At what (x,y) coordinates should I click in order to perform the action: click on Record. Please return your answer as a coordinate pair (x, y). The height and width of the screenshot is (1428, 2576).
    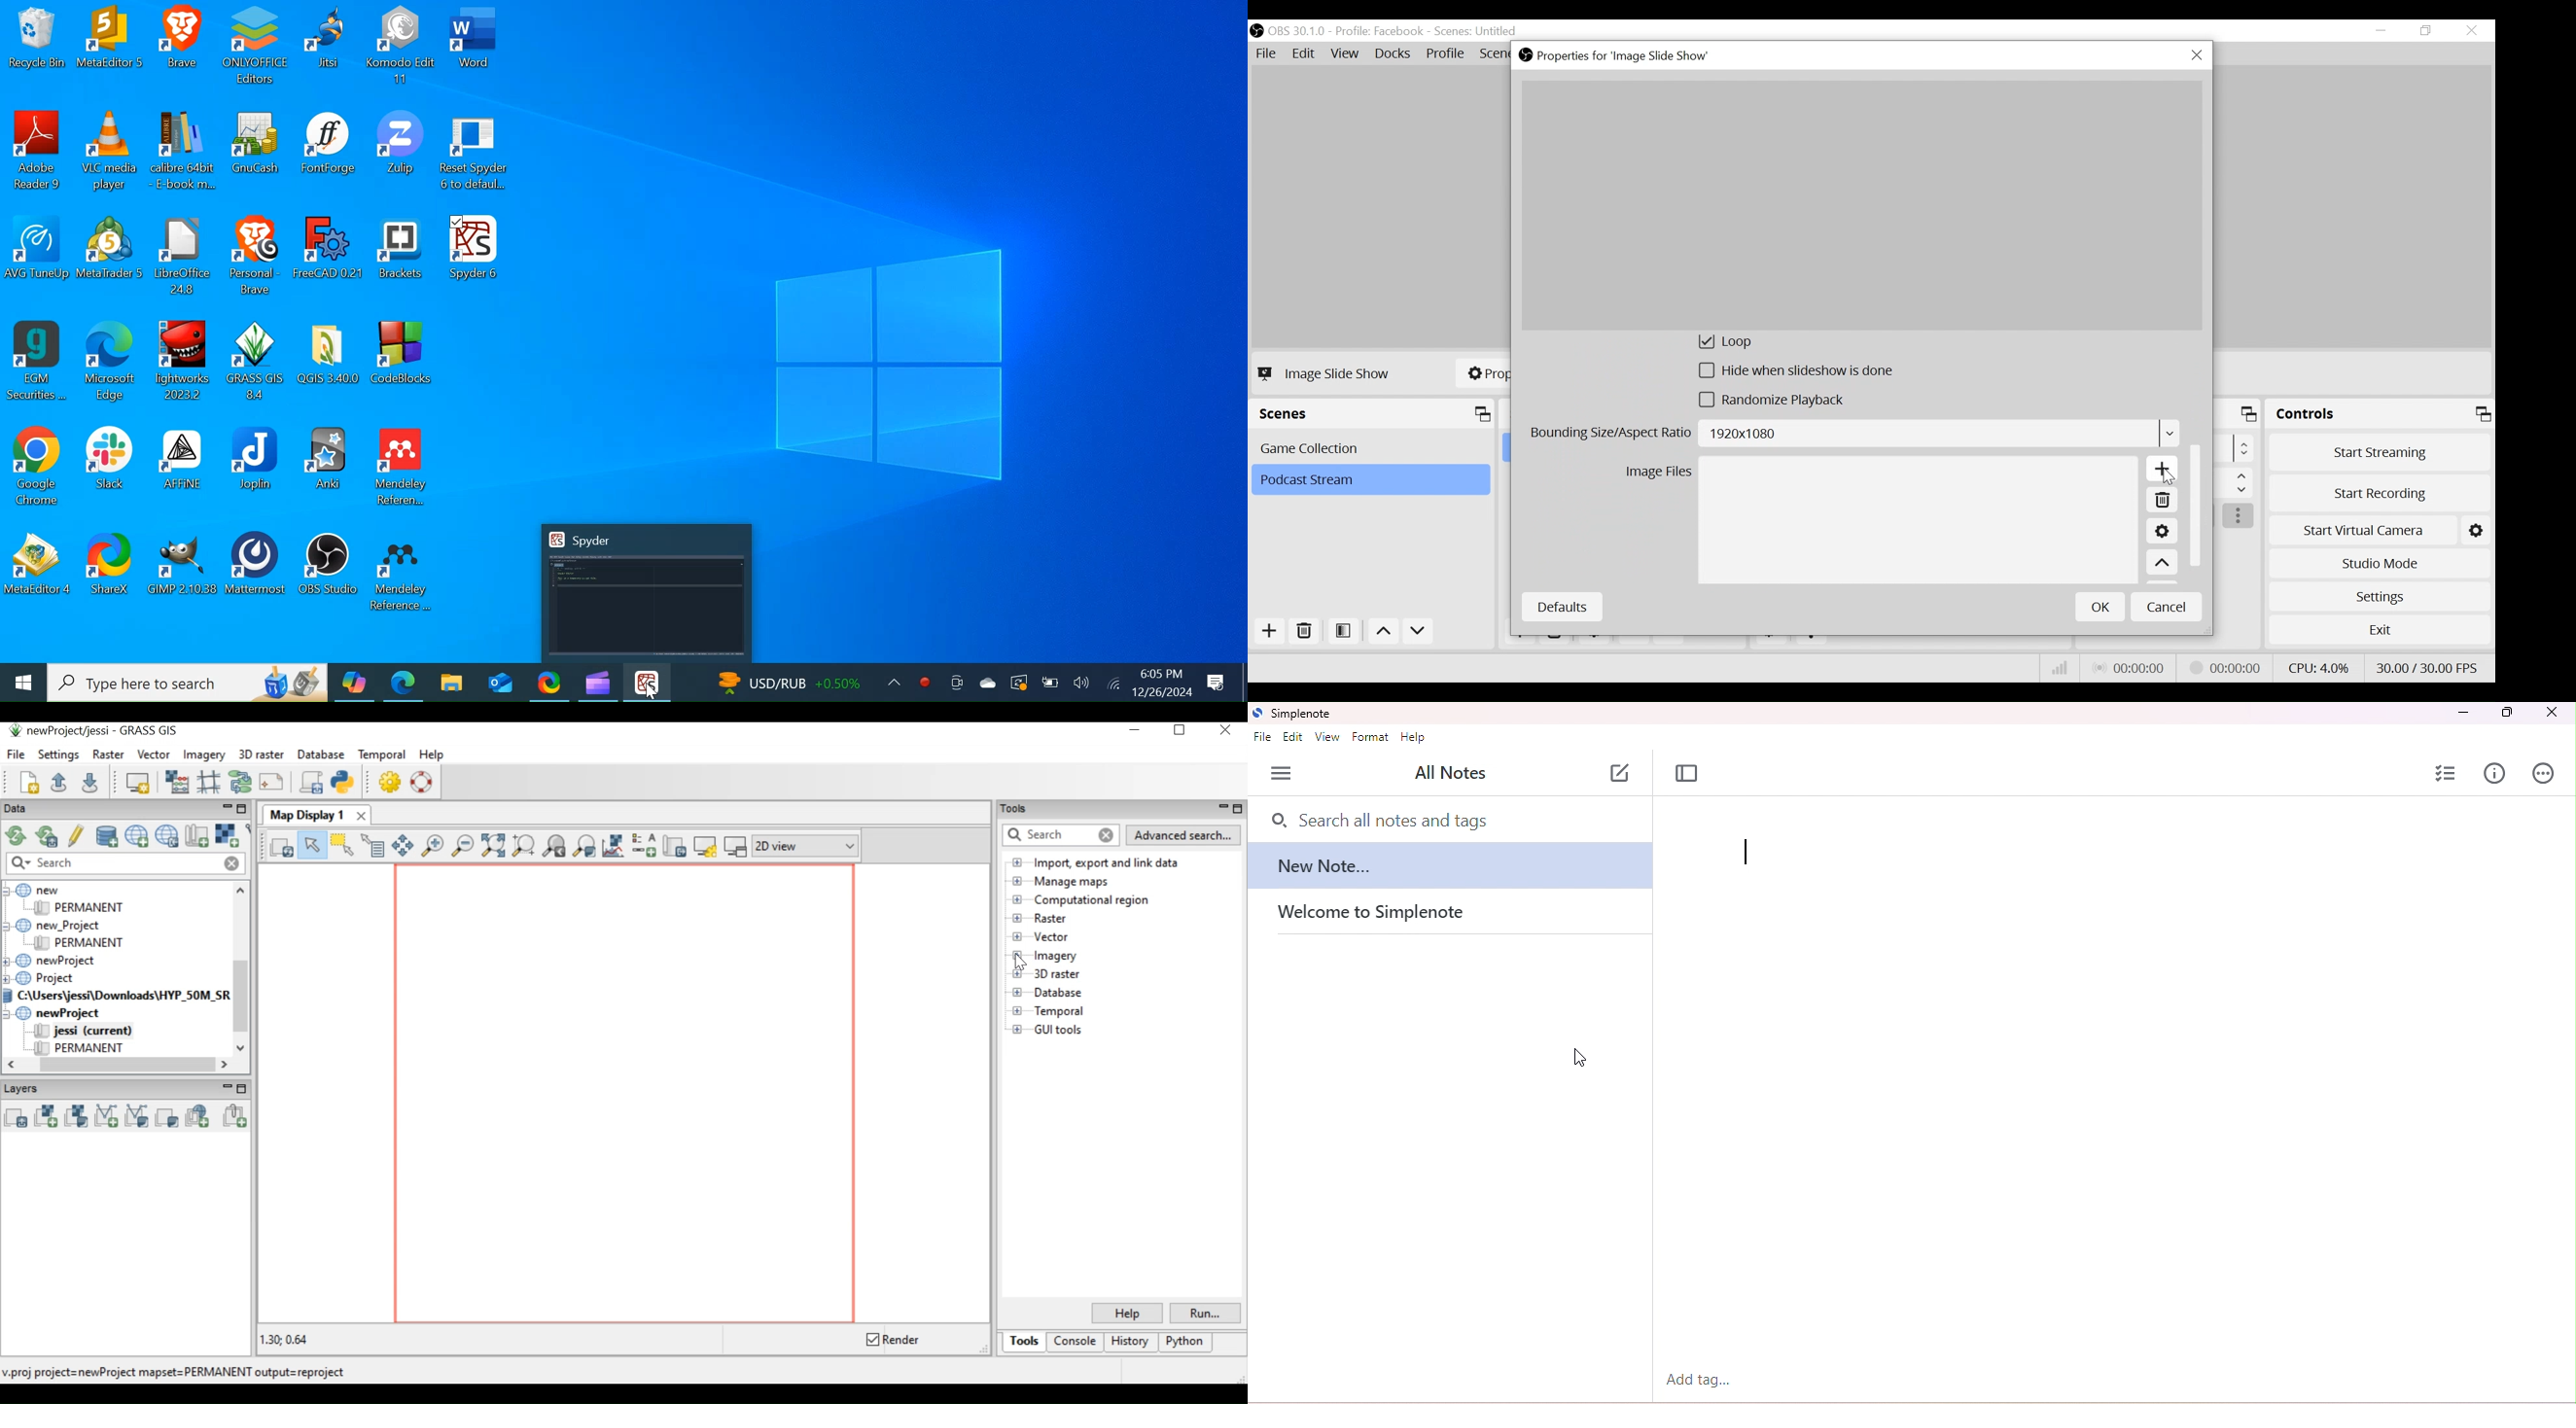
    Looking at the image, I should click on (922, 681).